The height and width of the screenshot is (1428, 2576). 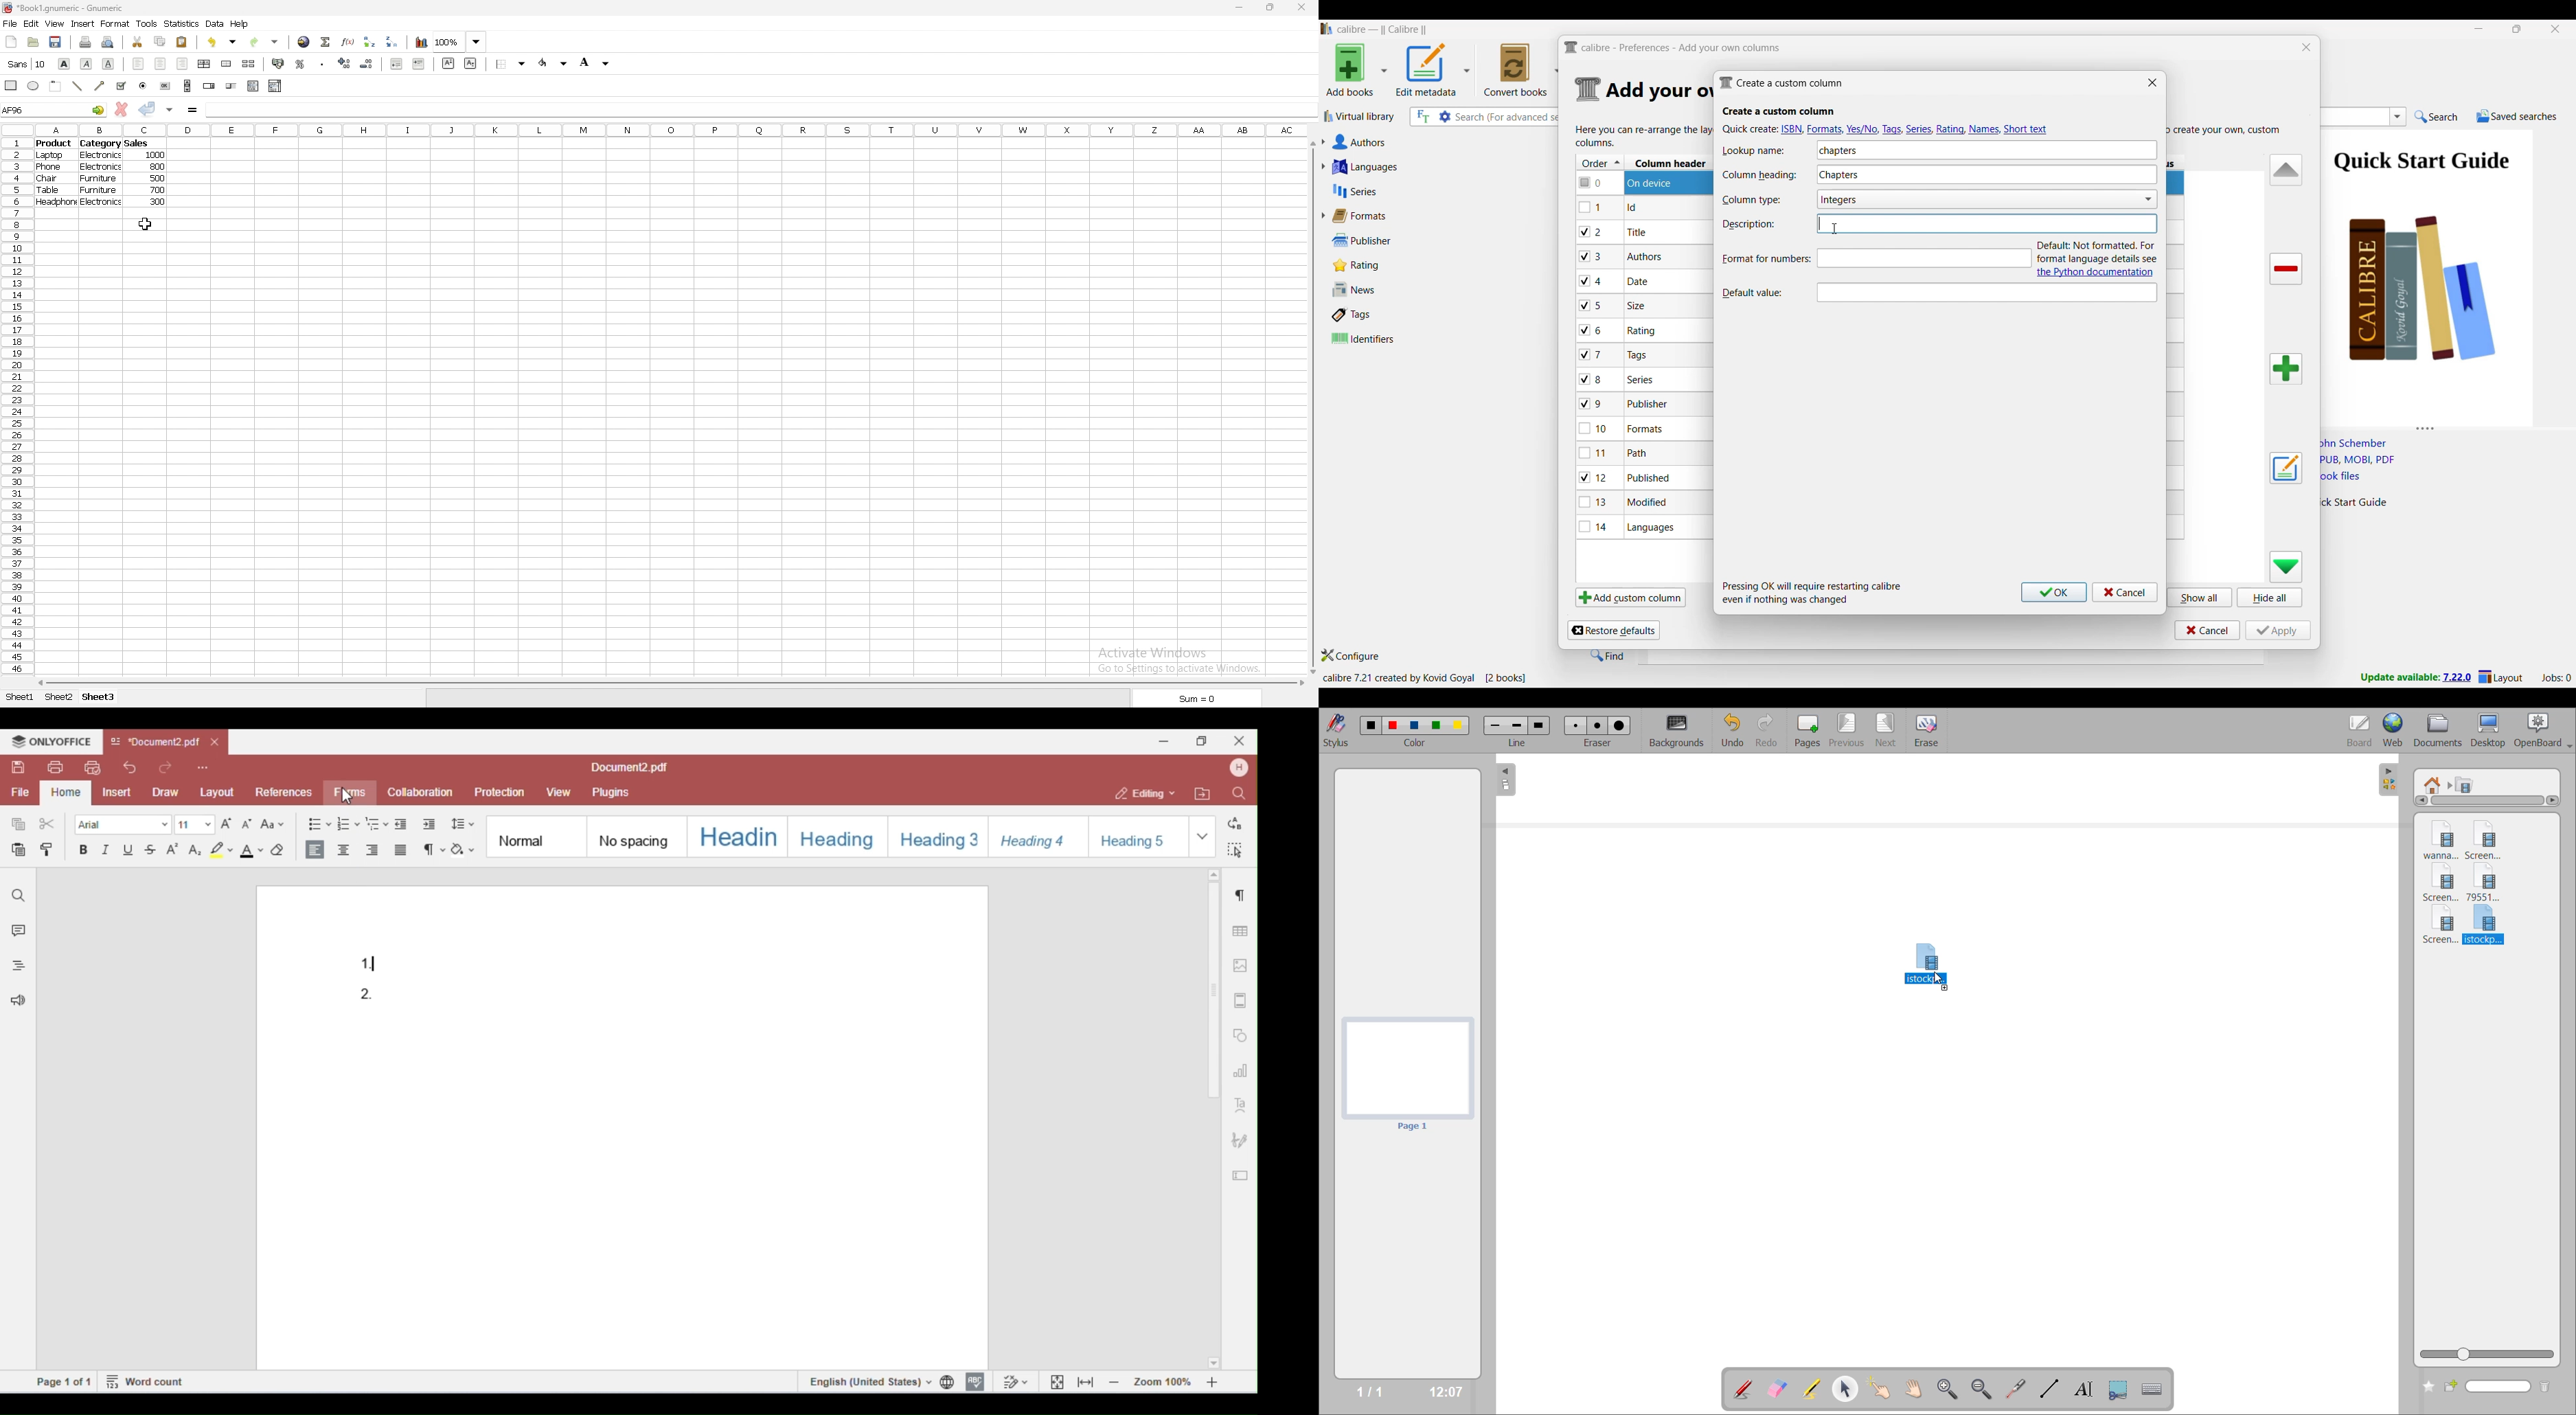 What do you see at coordinates (1657, 91) in the screenshot?
I see `Section details` at bounding box center [1657, 91].